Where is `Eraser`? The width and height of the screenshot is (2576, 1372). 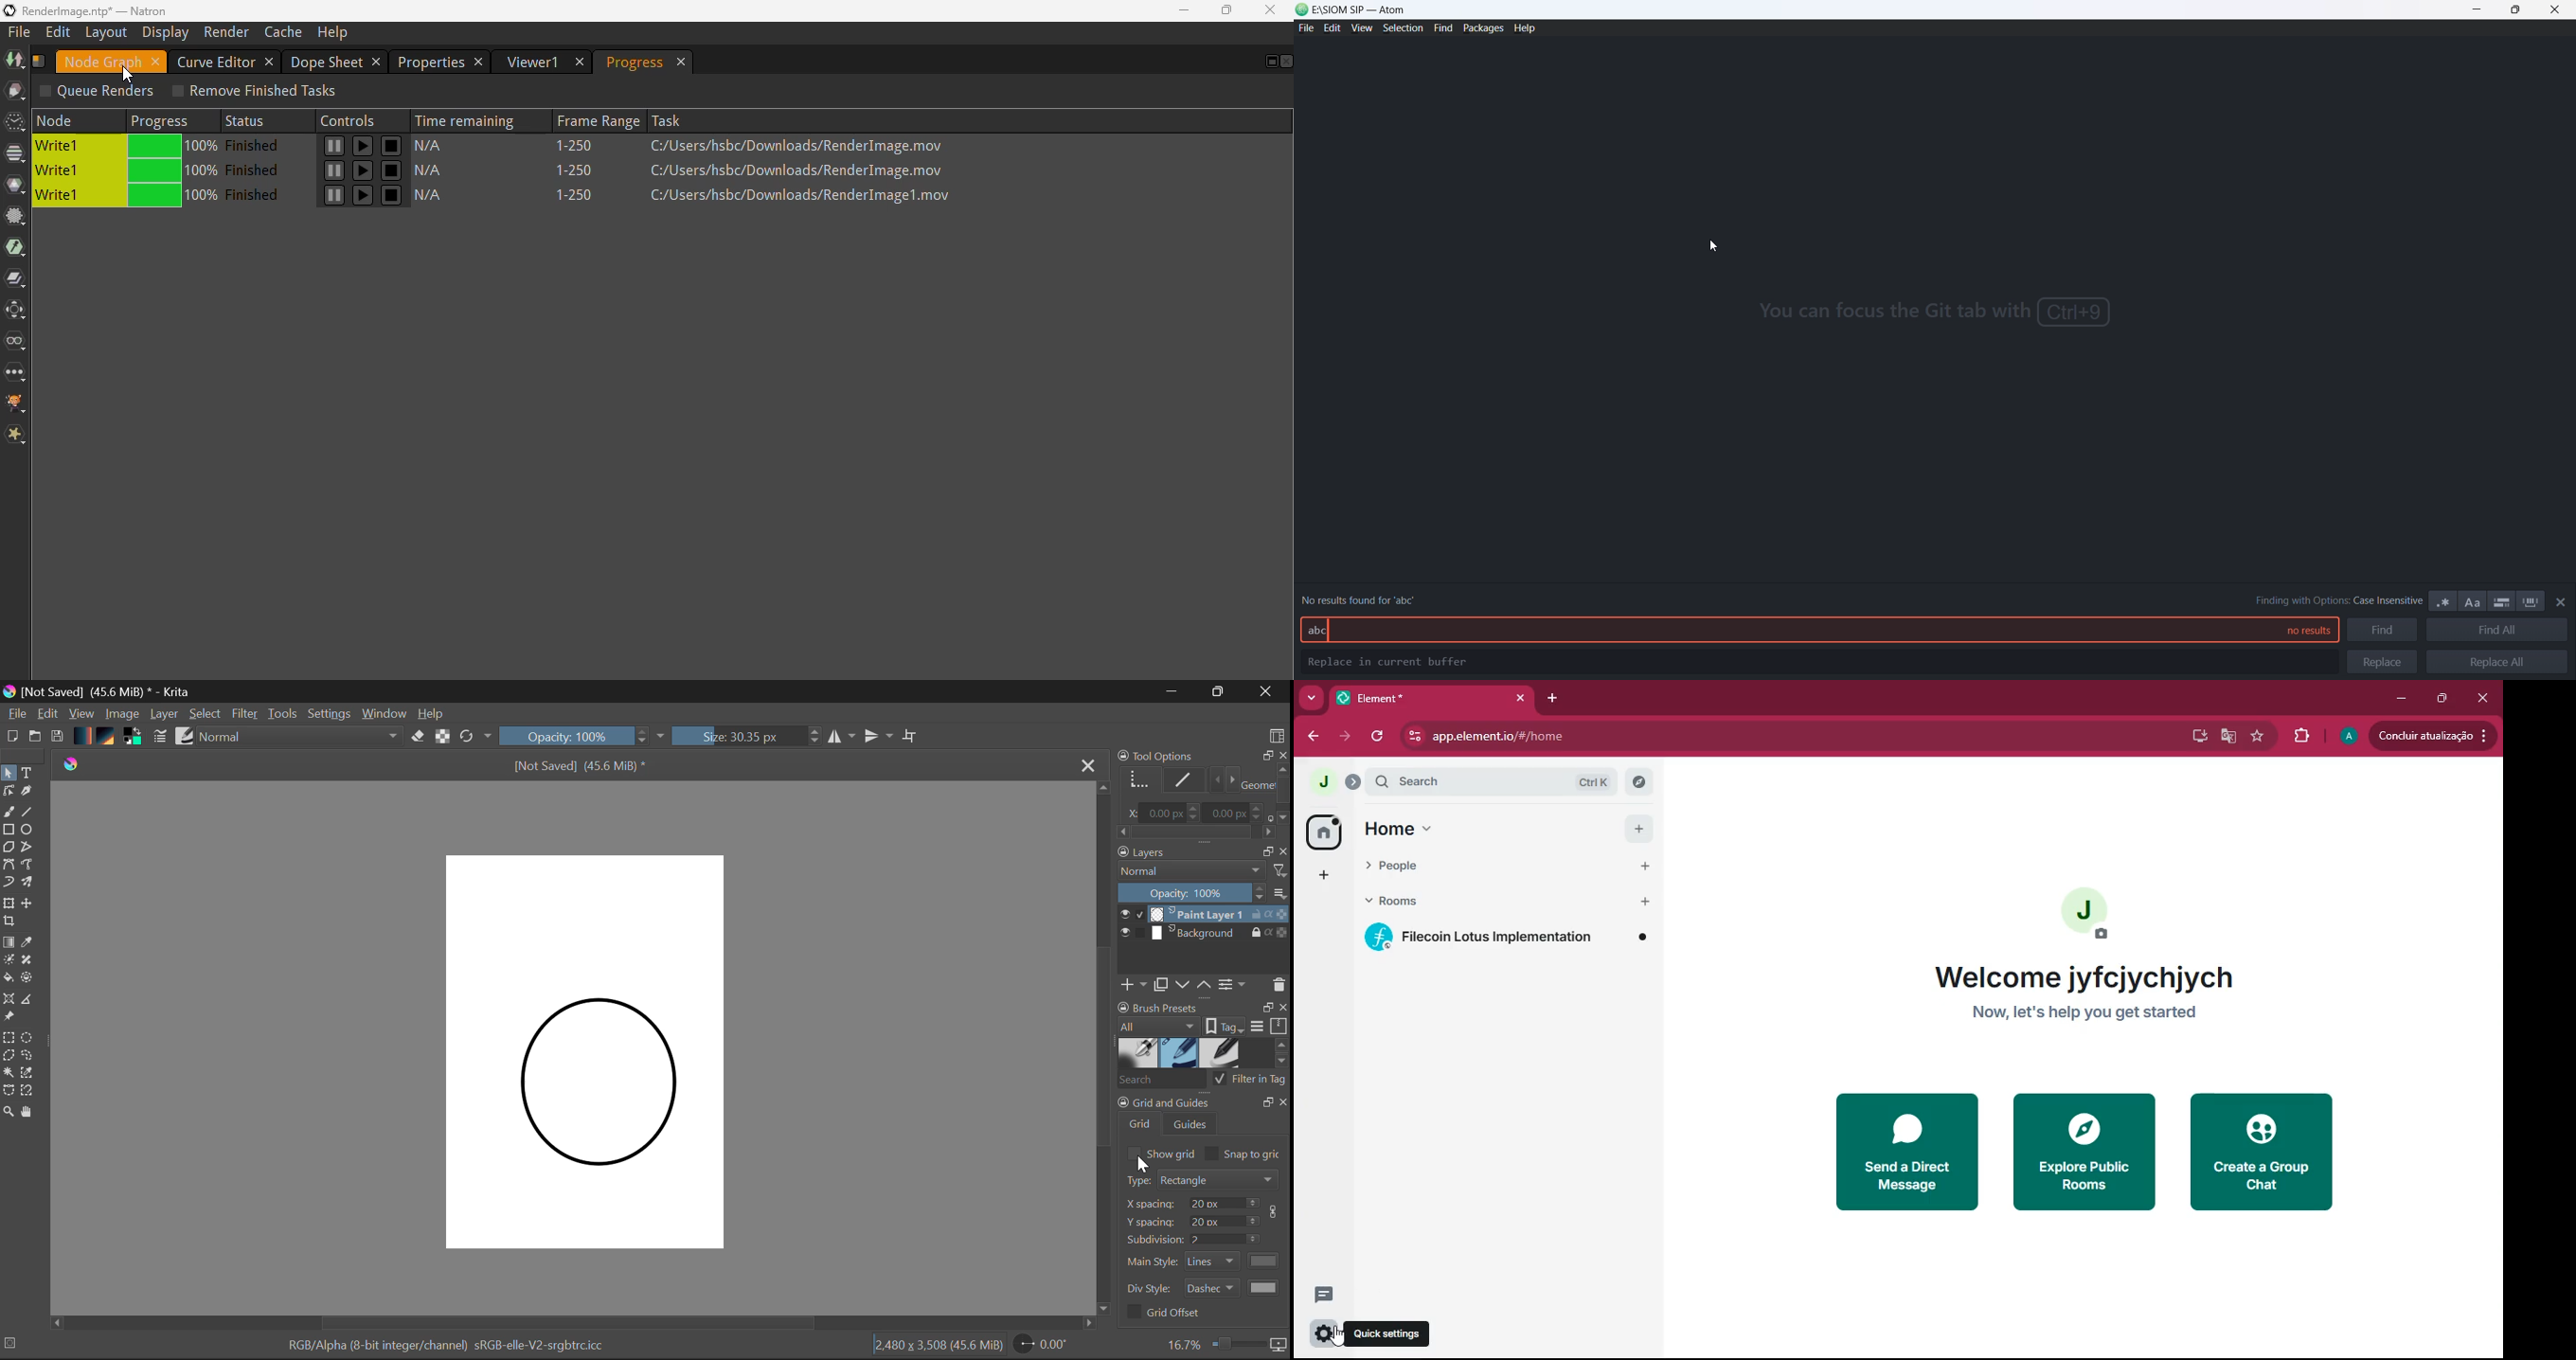
Eraser is located at coordinates (419, 737).